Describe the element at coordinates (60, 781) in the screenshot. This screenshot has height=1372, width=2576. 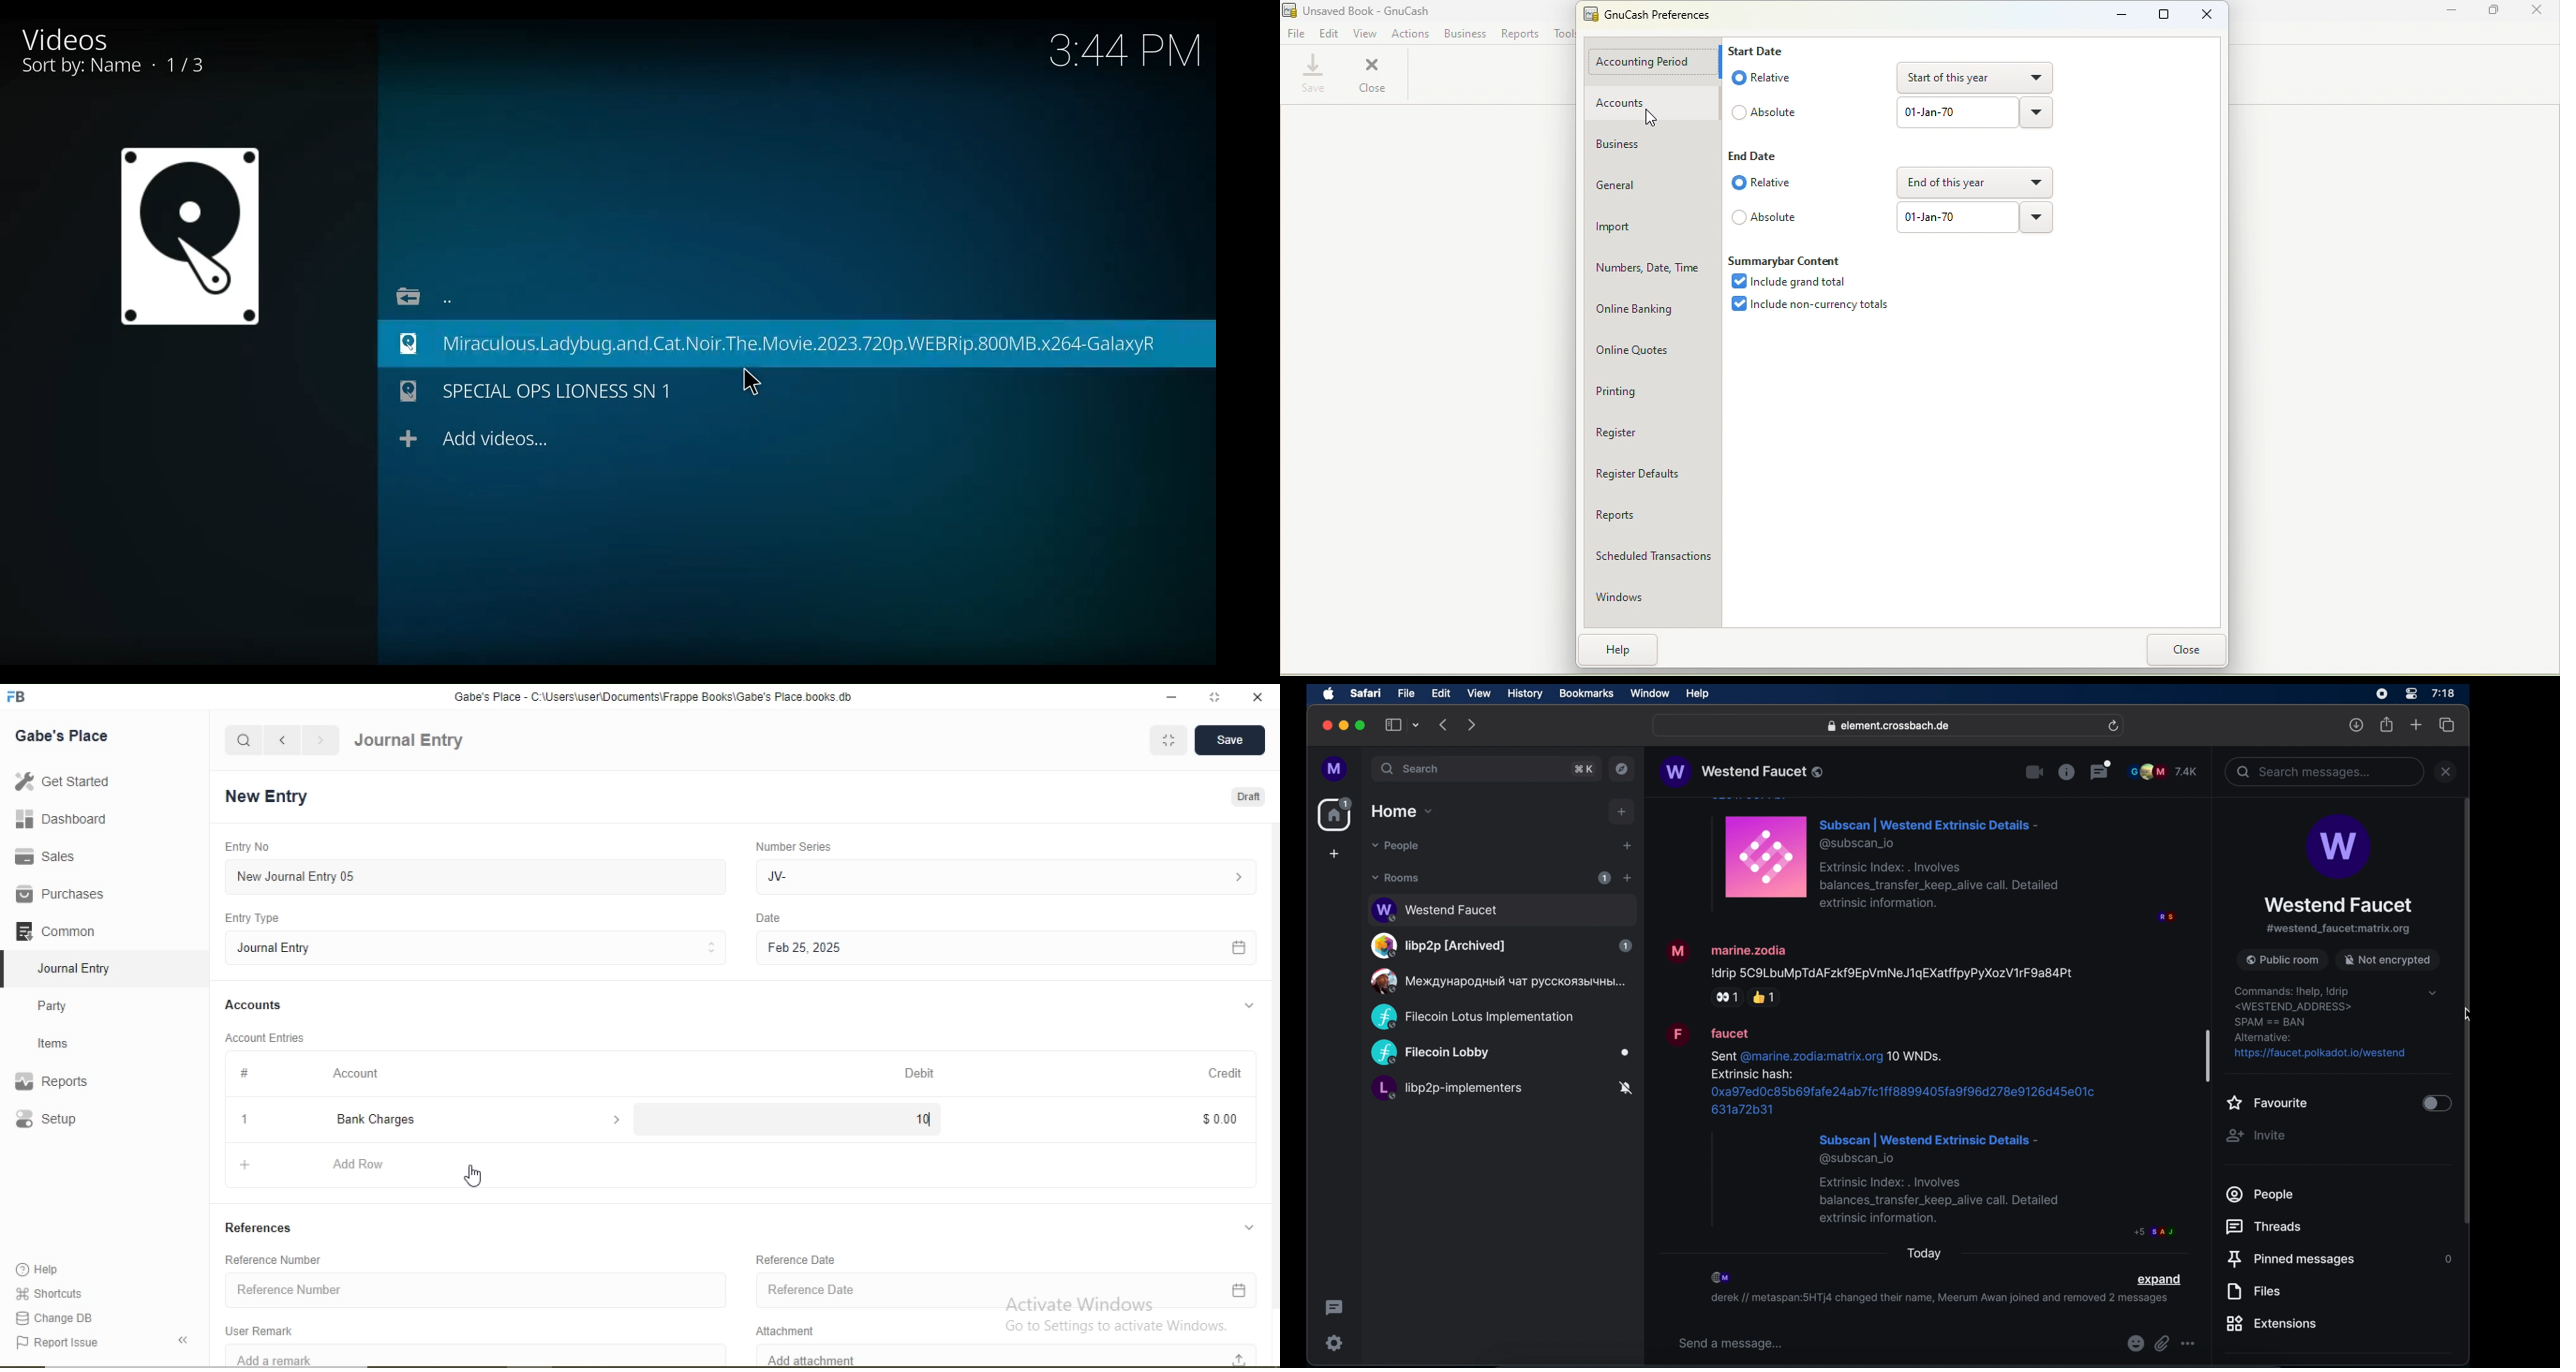
I see `Get Started` at that location.